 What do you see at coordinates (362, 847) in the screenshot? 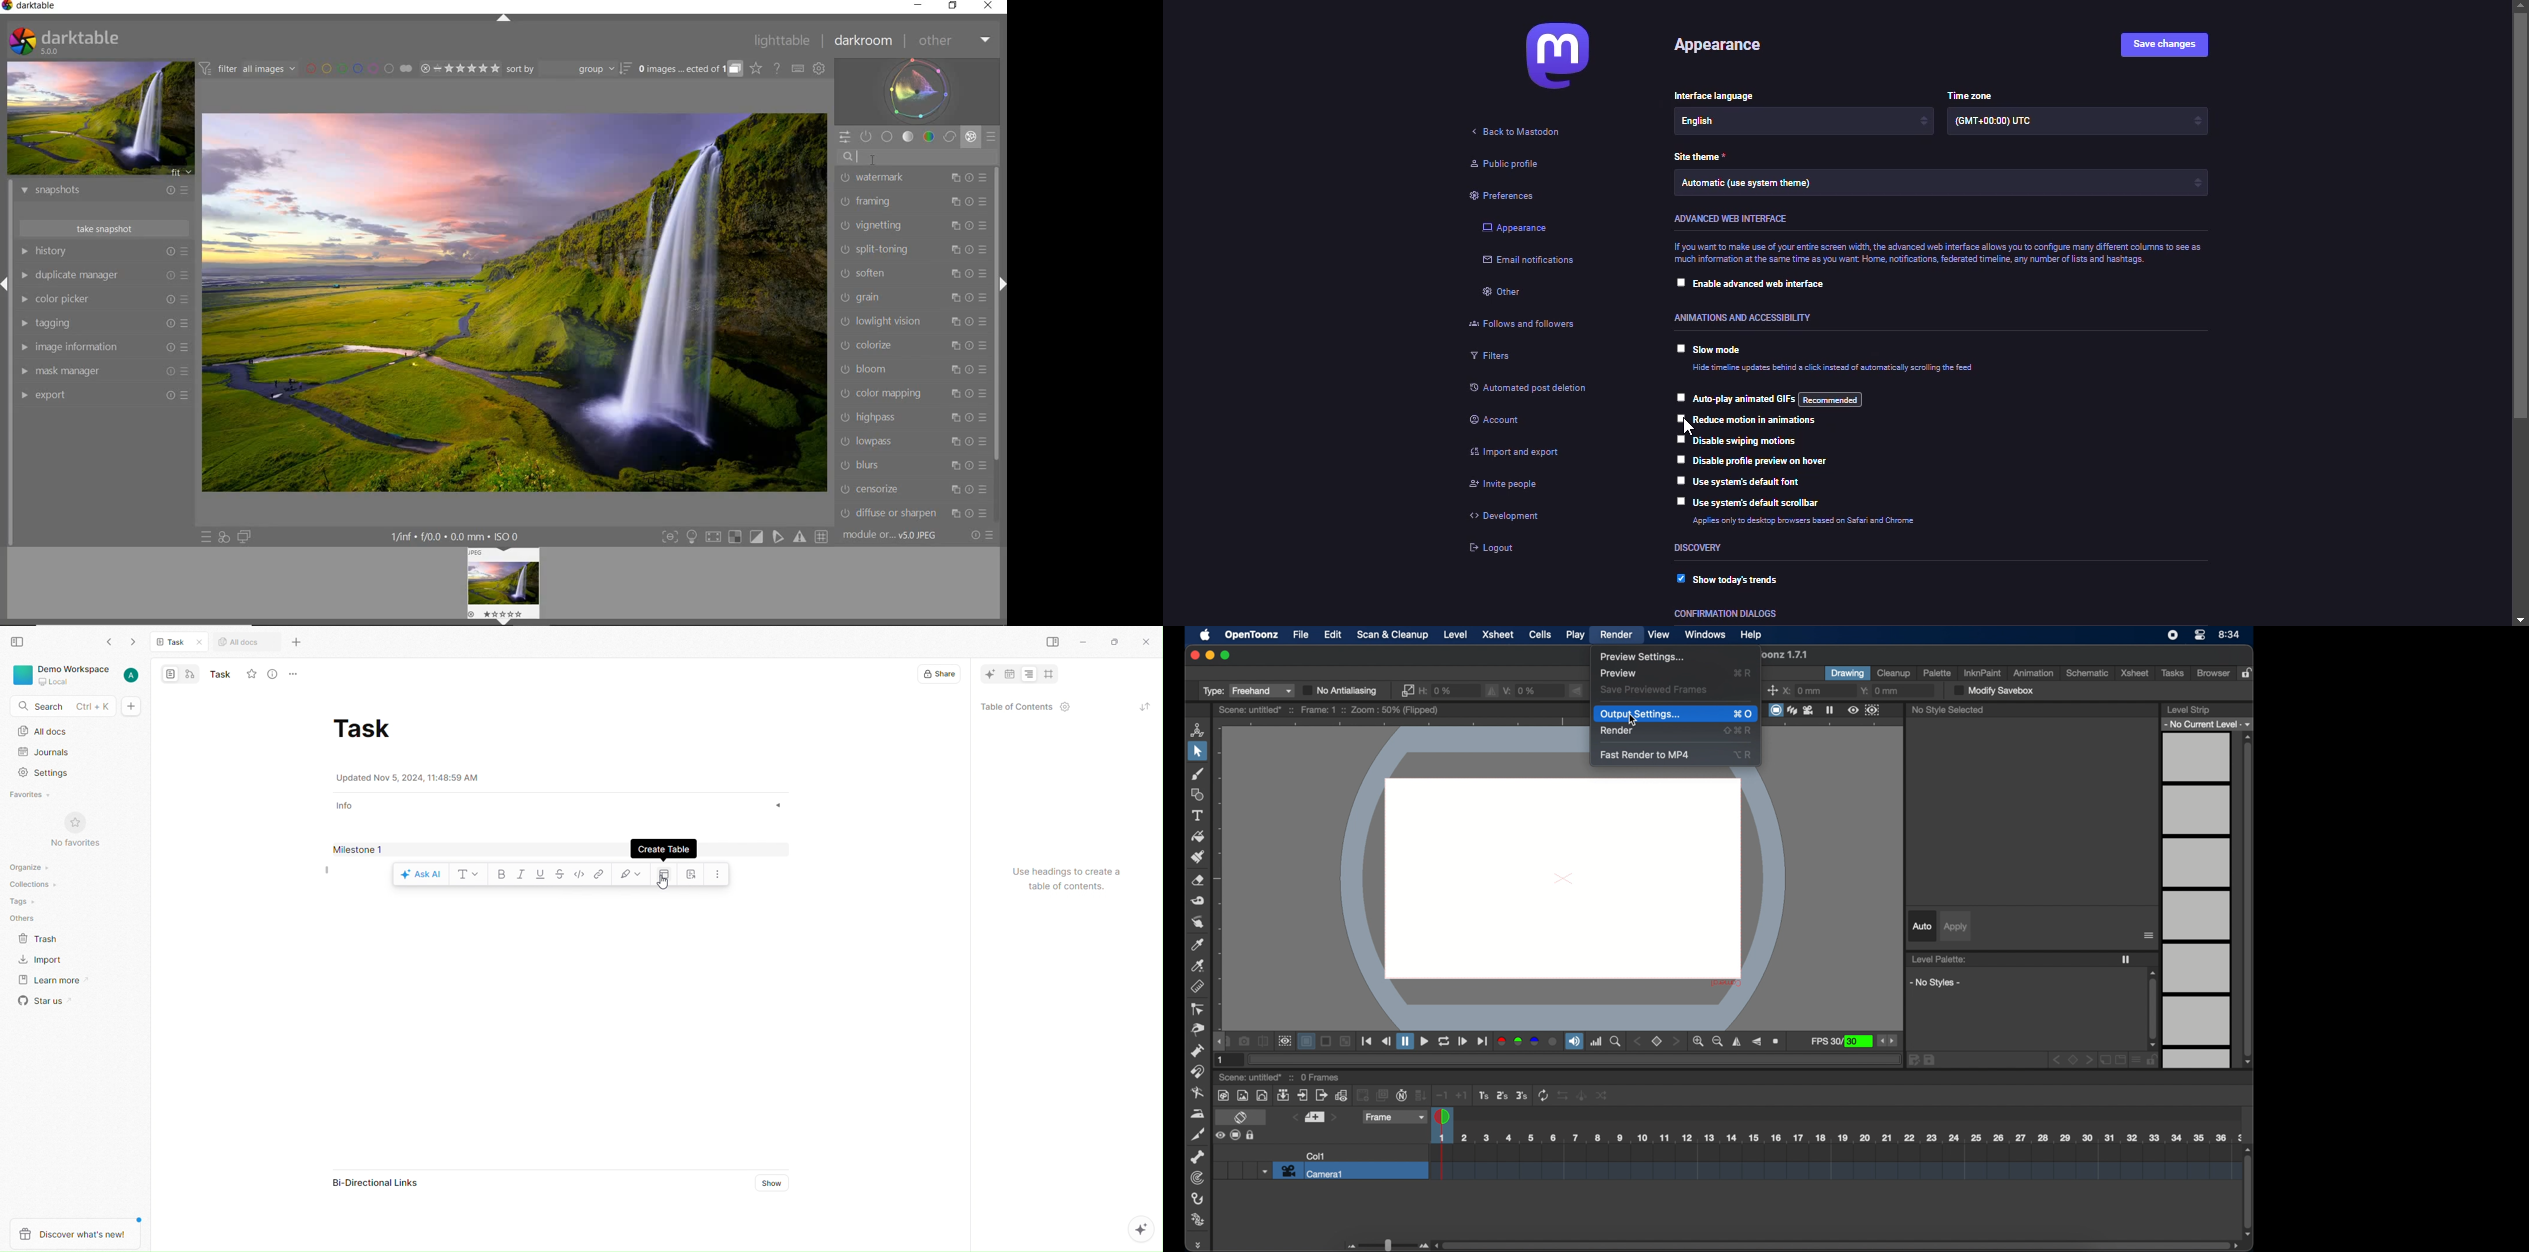
I see `Milestone 1` at bounding box center [362, 847].